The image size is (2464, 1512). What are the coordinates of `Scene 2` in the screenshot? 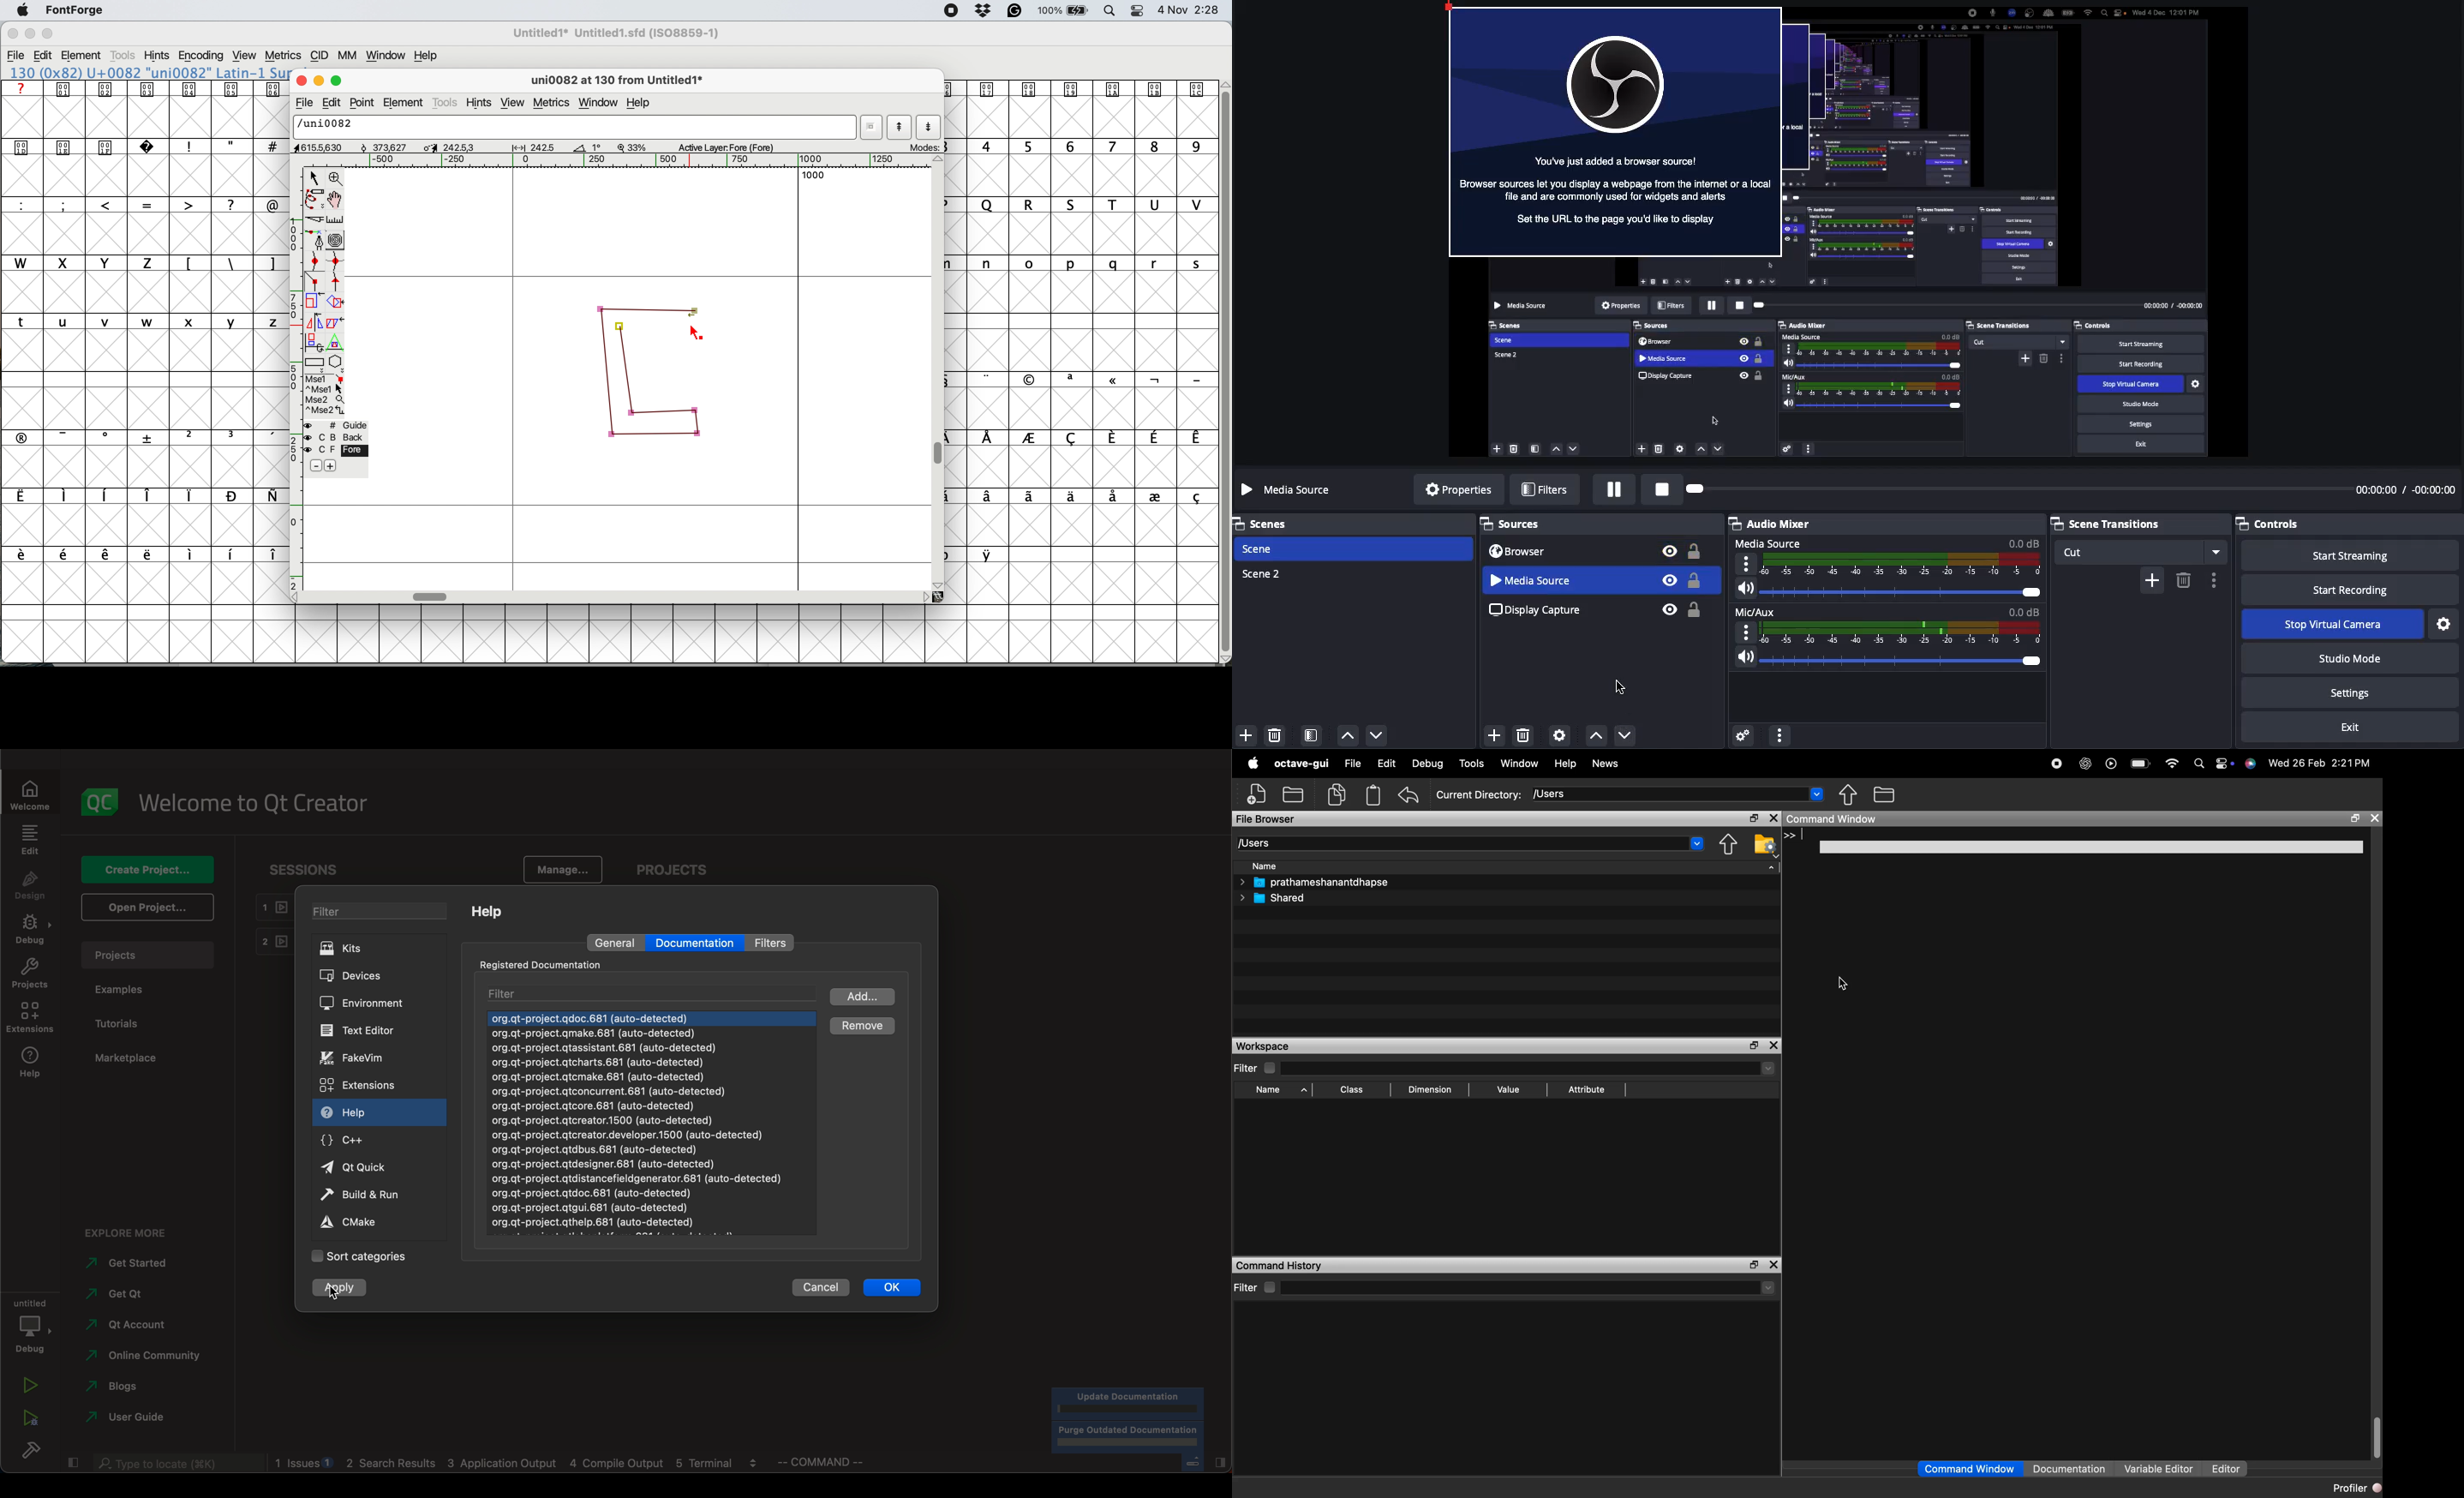 It's located at (1264, 574).